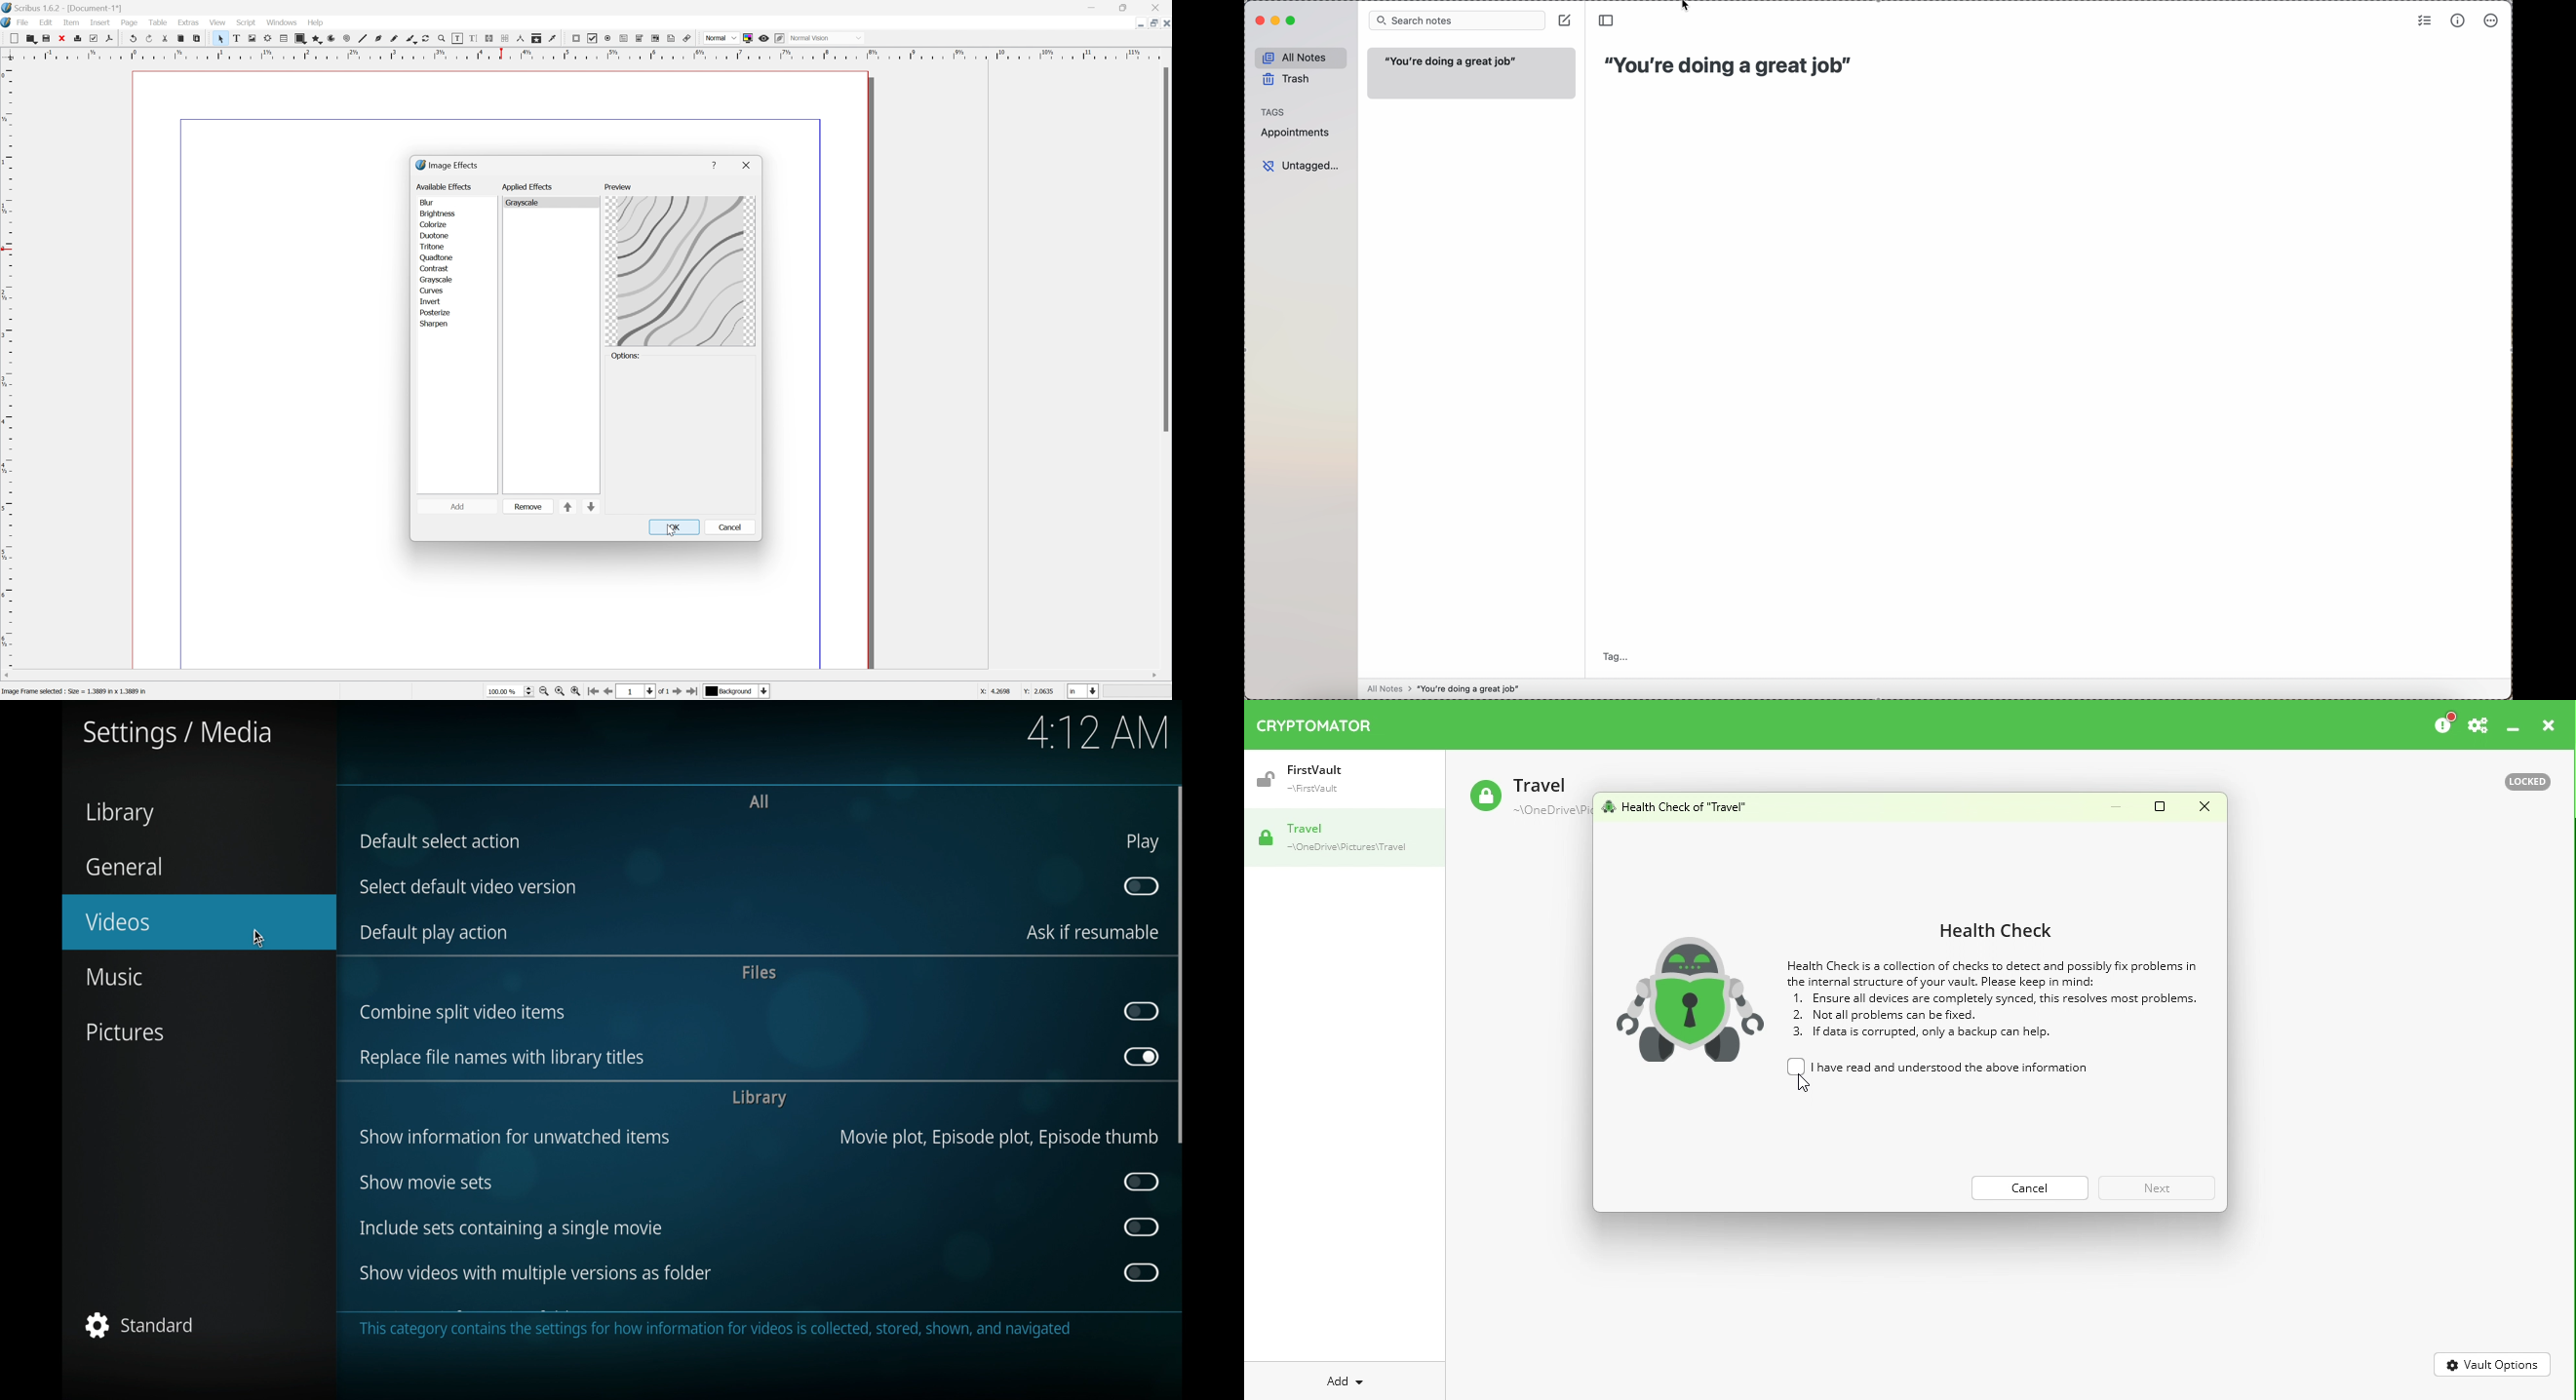 The height and width of the screenshot is (1400, 2576). What do you see at coordinates (64, 38) in the screenshot?
I see `Close` at bounding box center [64, 38].